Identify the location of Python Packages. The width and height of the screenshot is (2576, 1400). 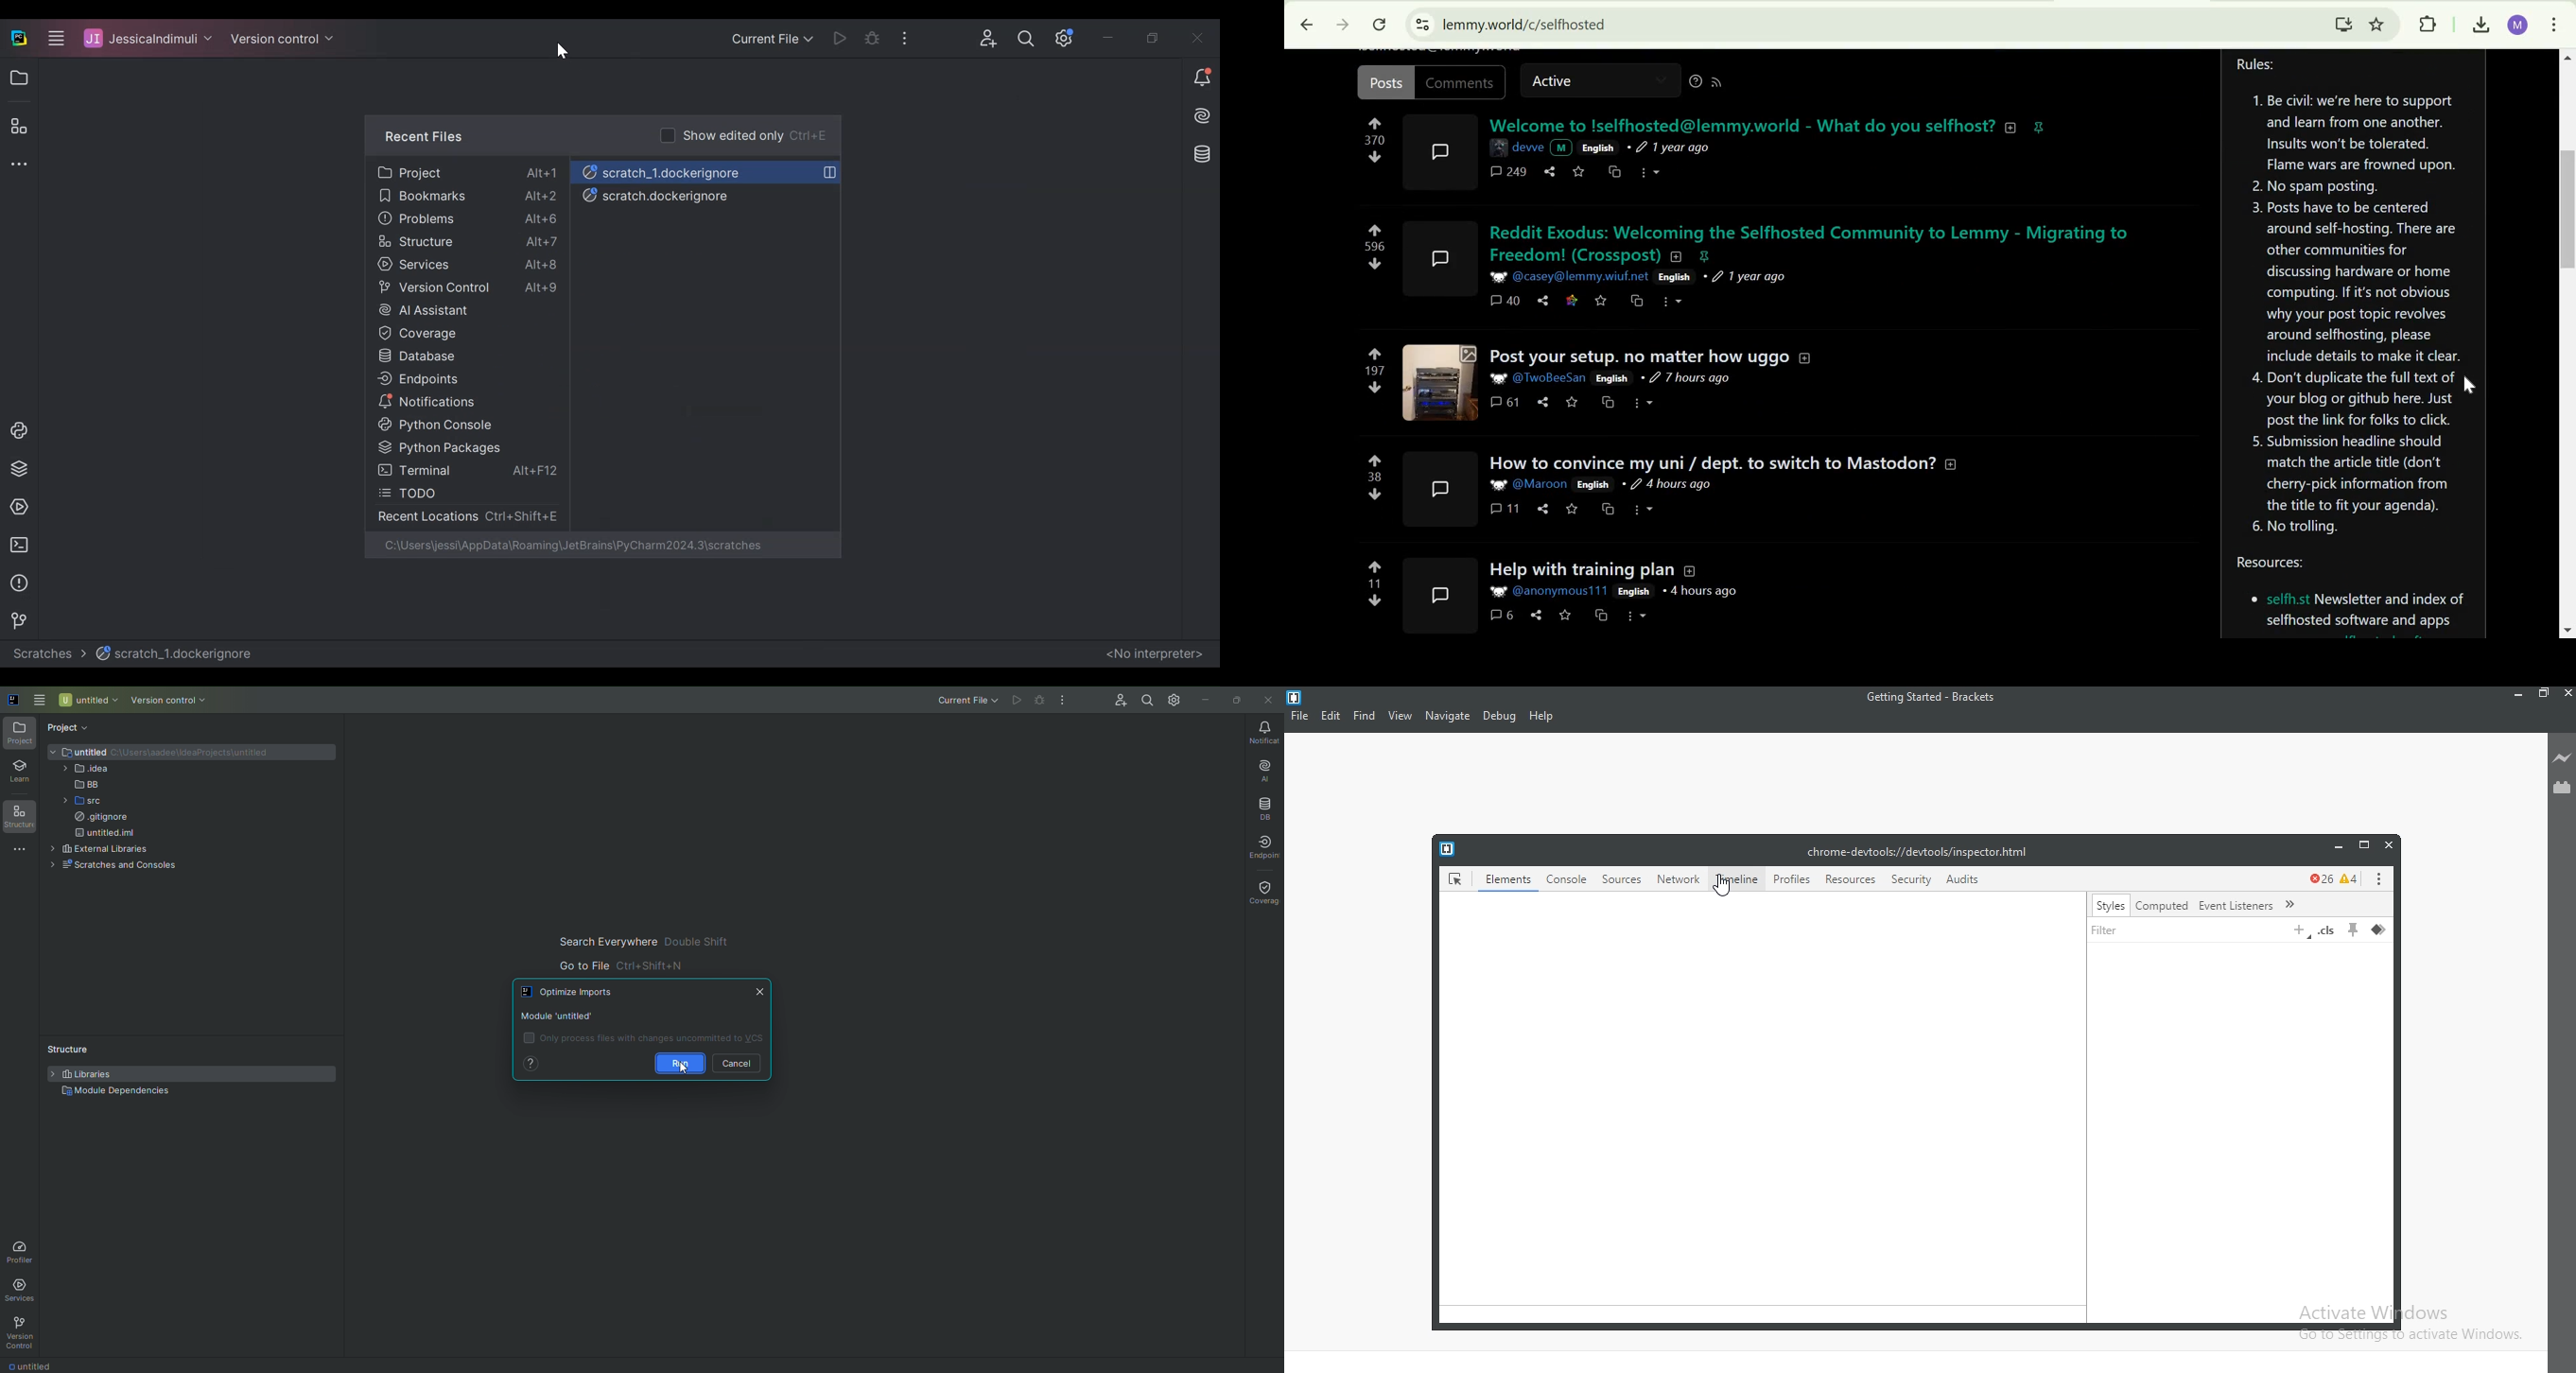
(459, 447).